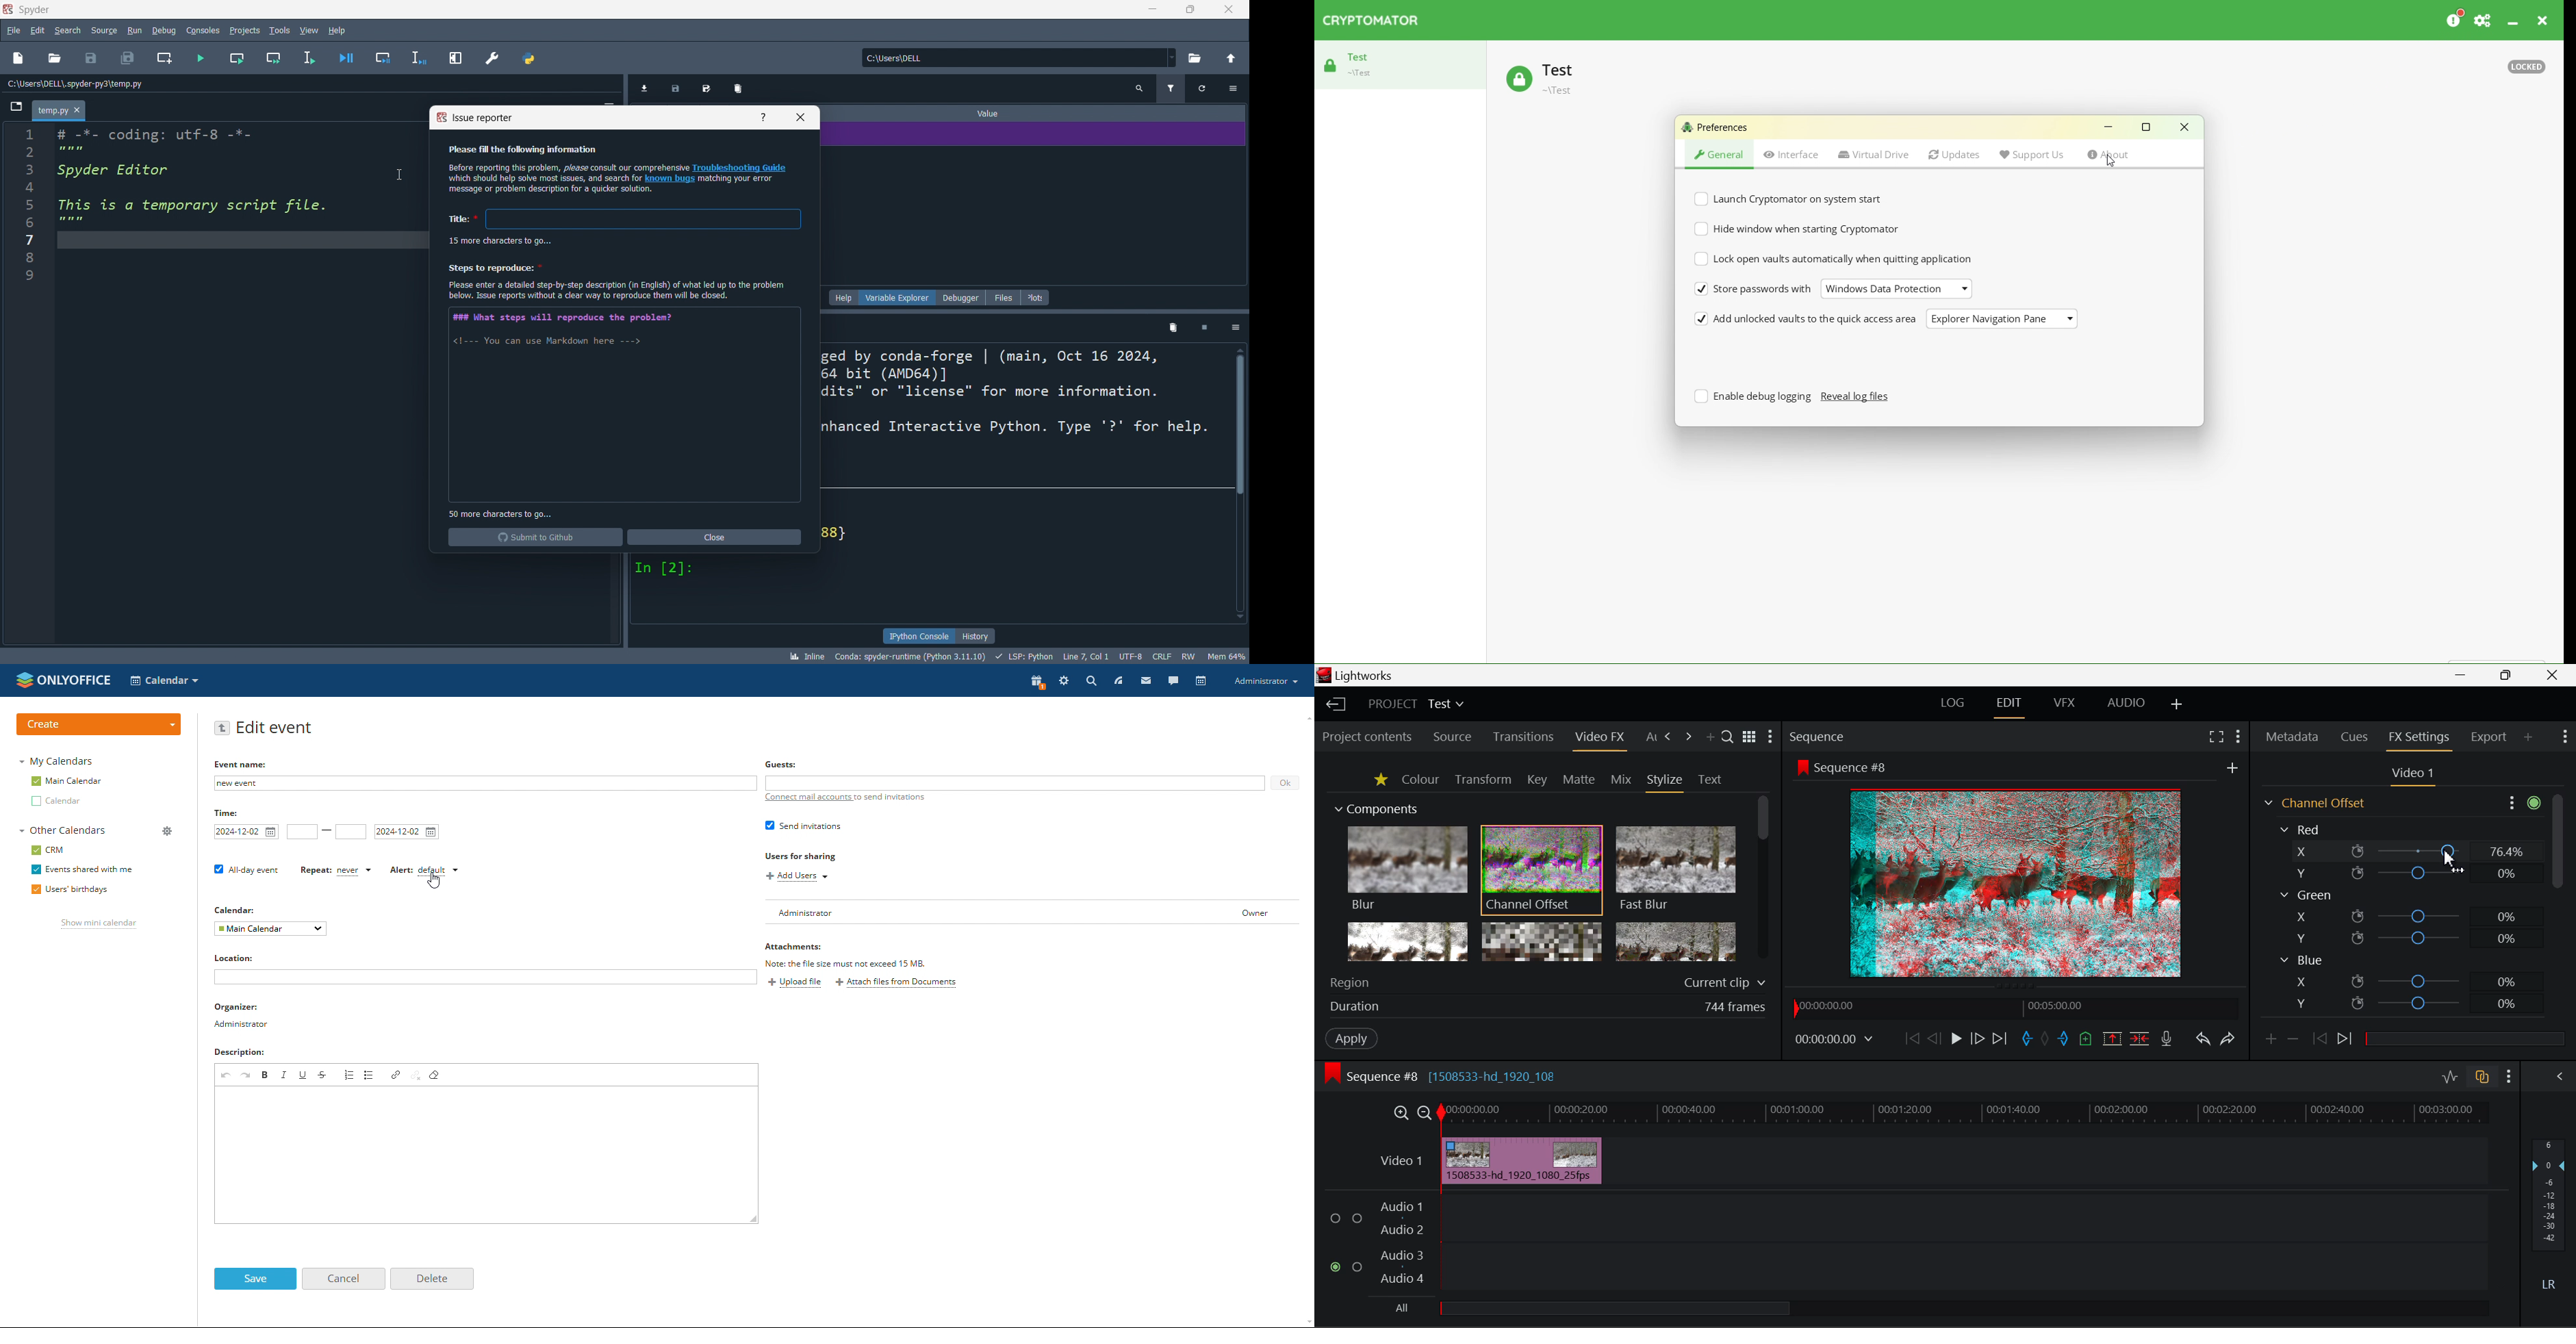 The width and height of the screenshot is (2576, 1344). What do you see at coordinates (2466, 676) in the screenshot?
I see `Restore Down` at bounding box center [2466, 676].